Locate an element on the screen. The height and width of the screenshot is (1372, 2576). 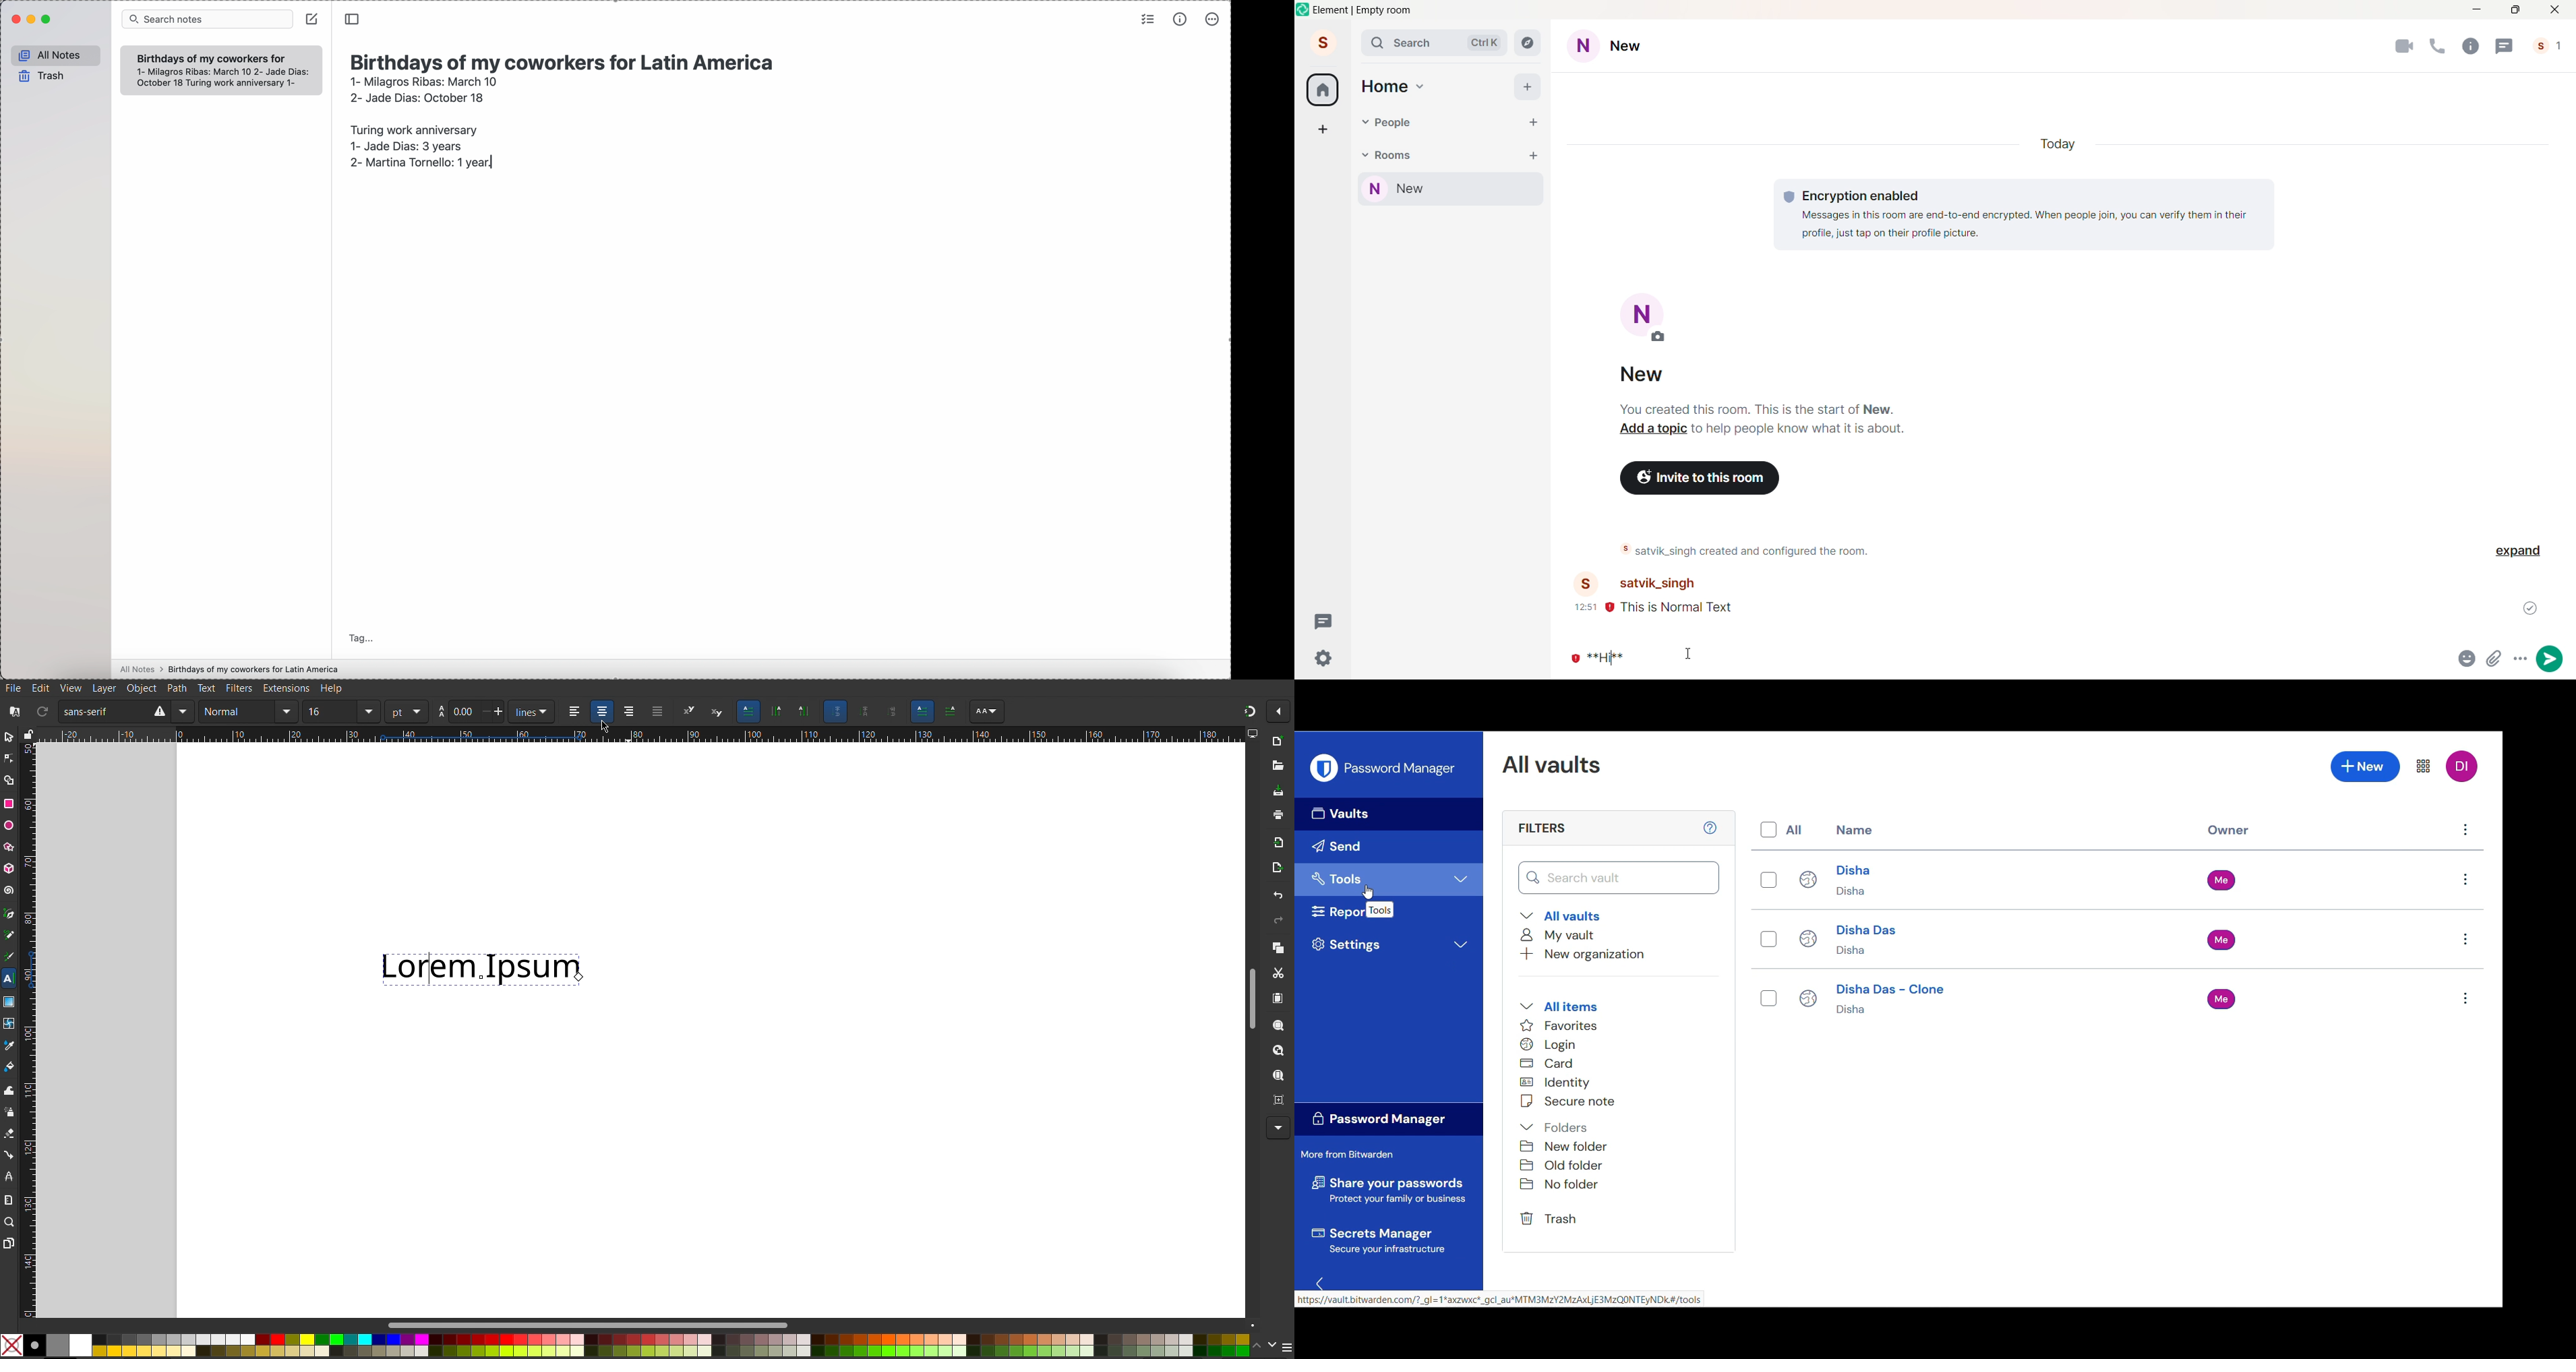
New is located at coordinates (2366, 766).